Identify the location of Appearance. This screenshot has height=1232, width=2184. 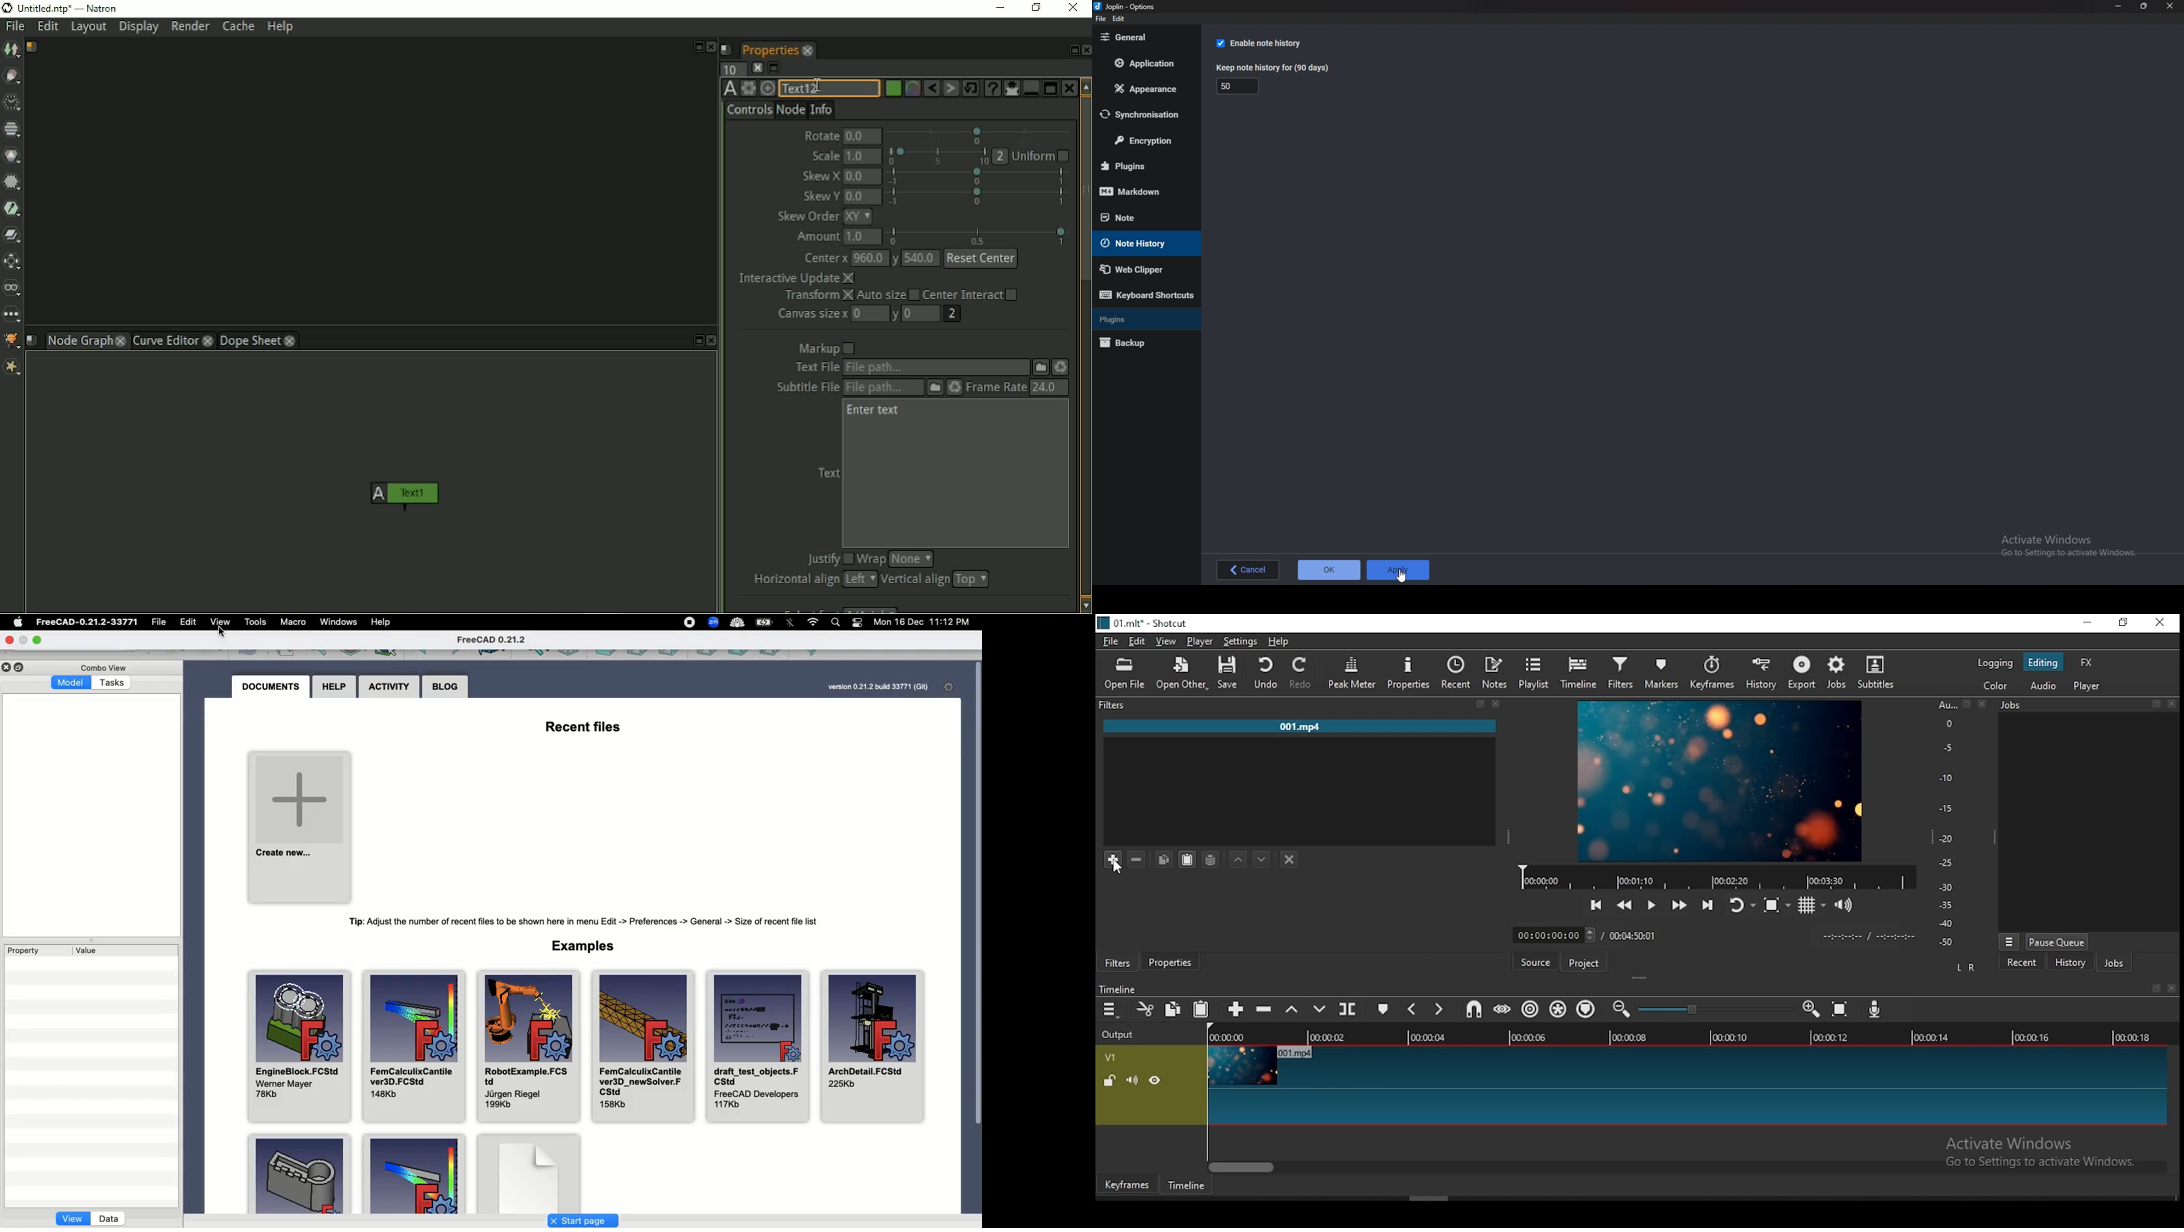
(1143, 92).